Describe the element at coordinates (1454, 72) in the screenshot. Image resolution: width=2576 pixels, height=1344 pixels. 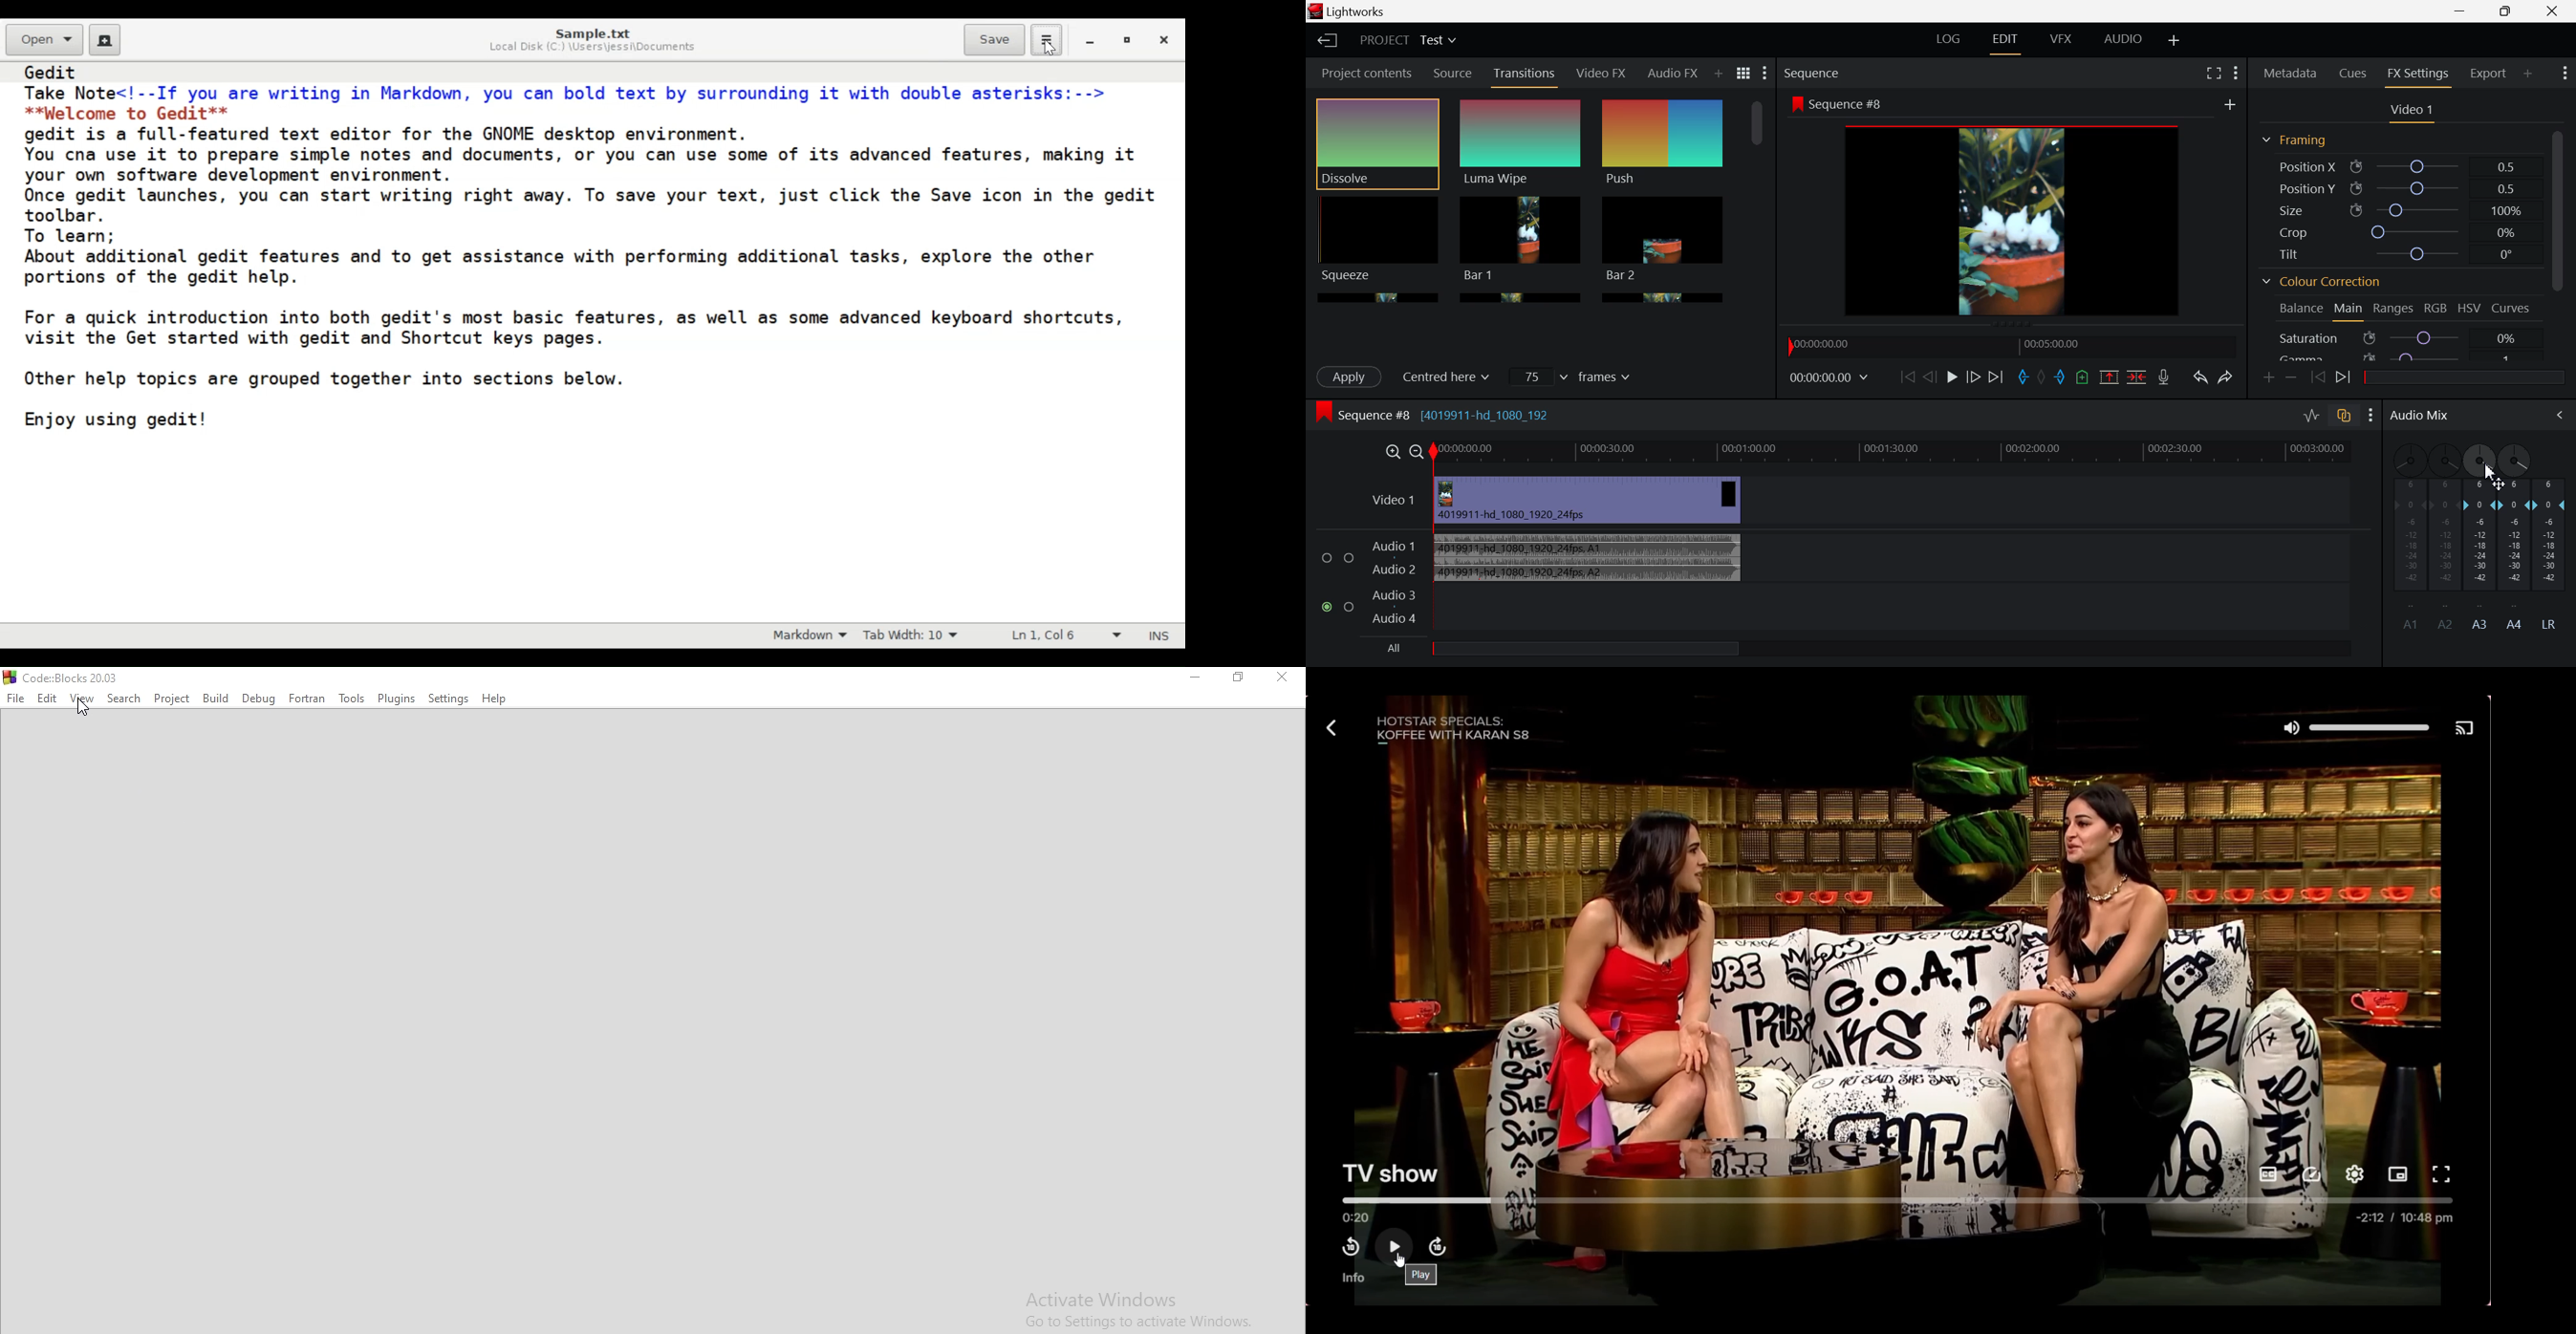
I see `Source` at that location.